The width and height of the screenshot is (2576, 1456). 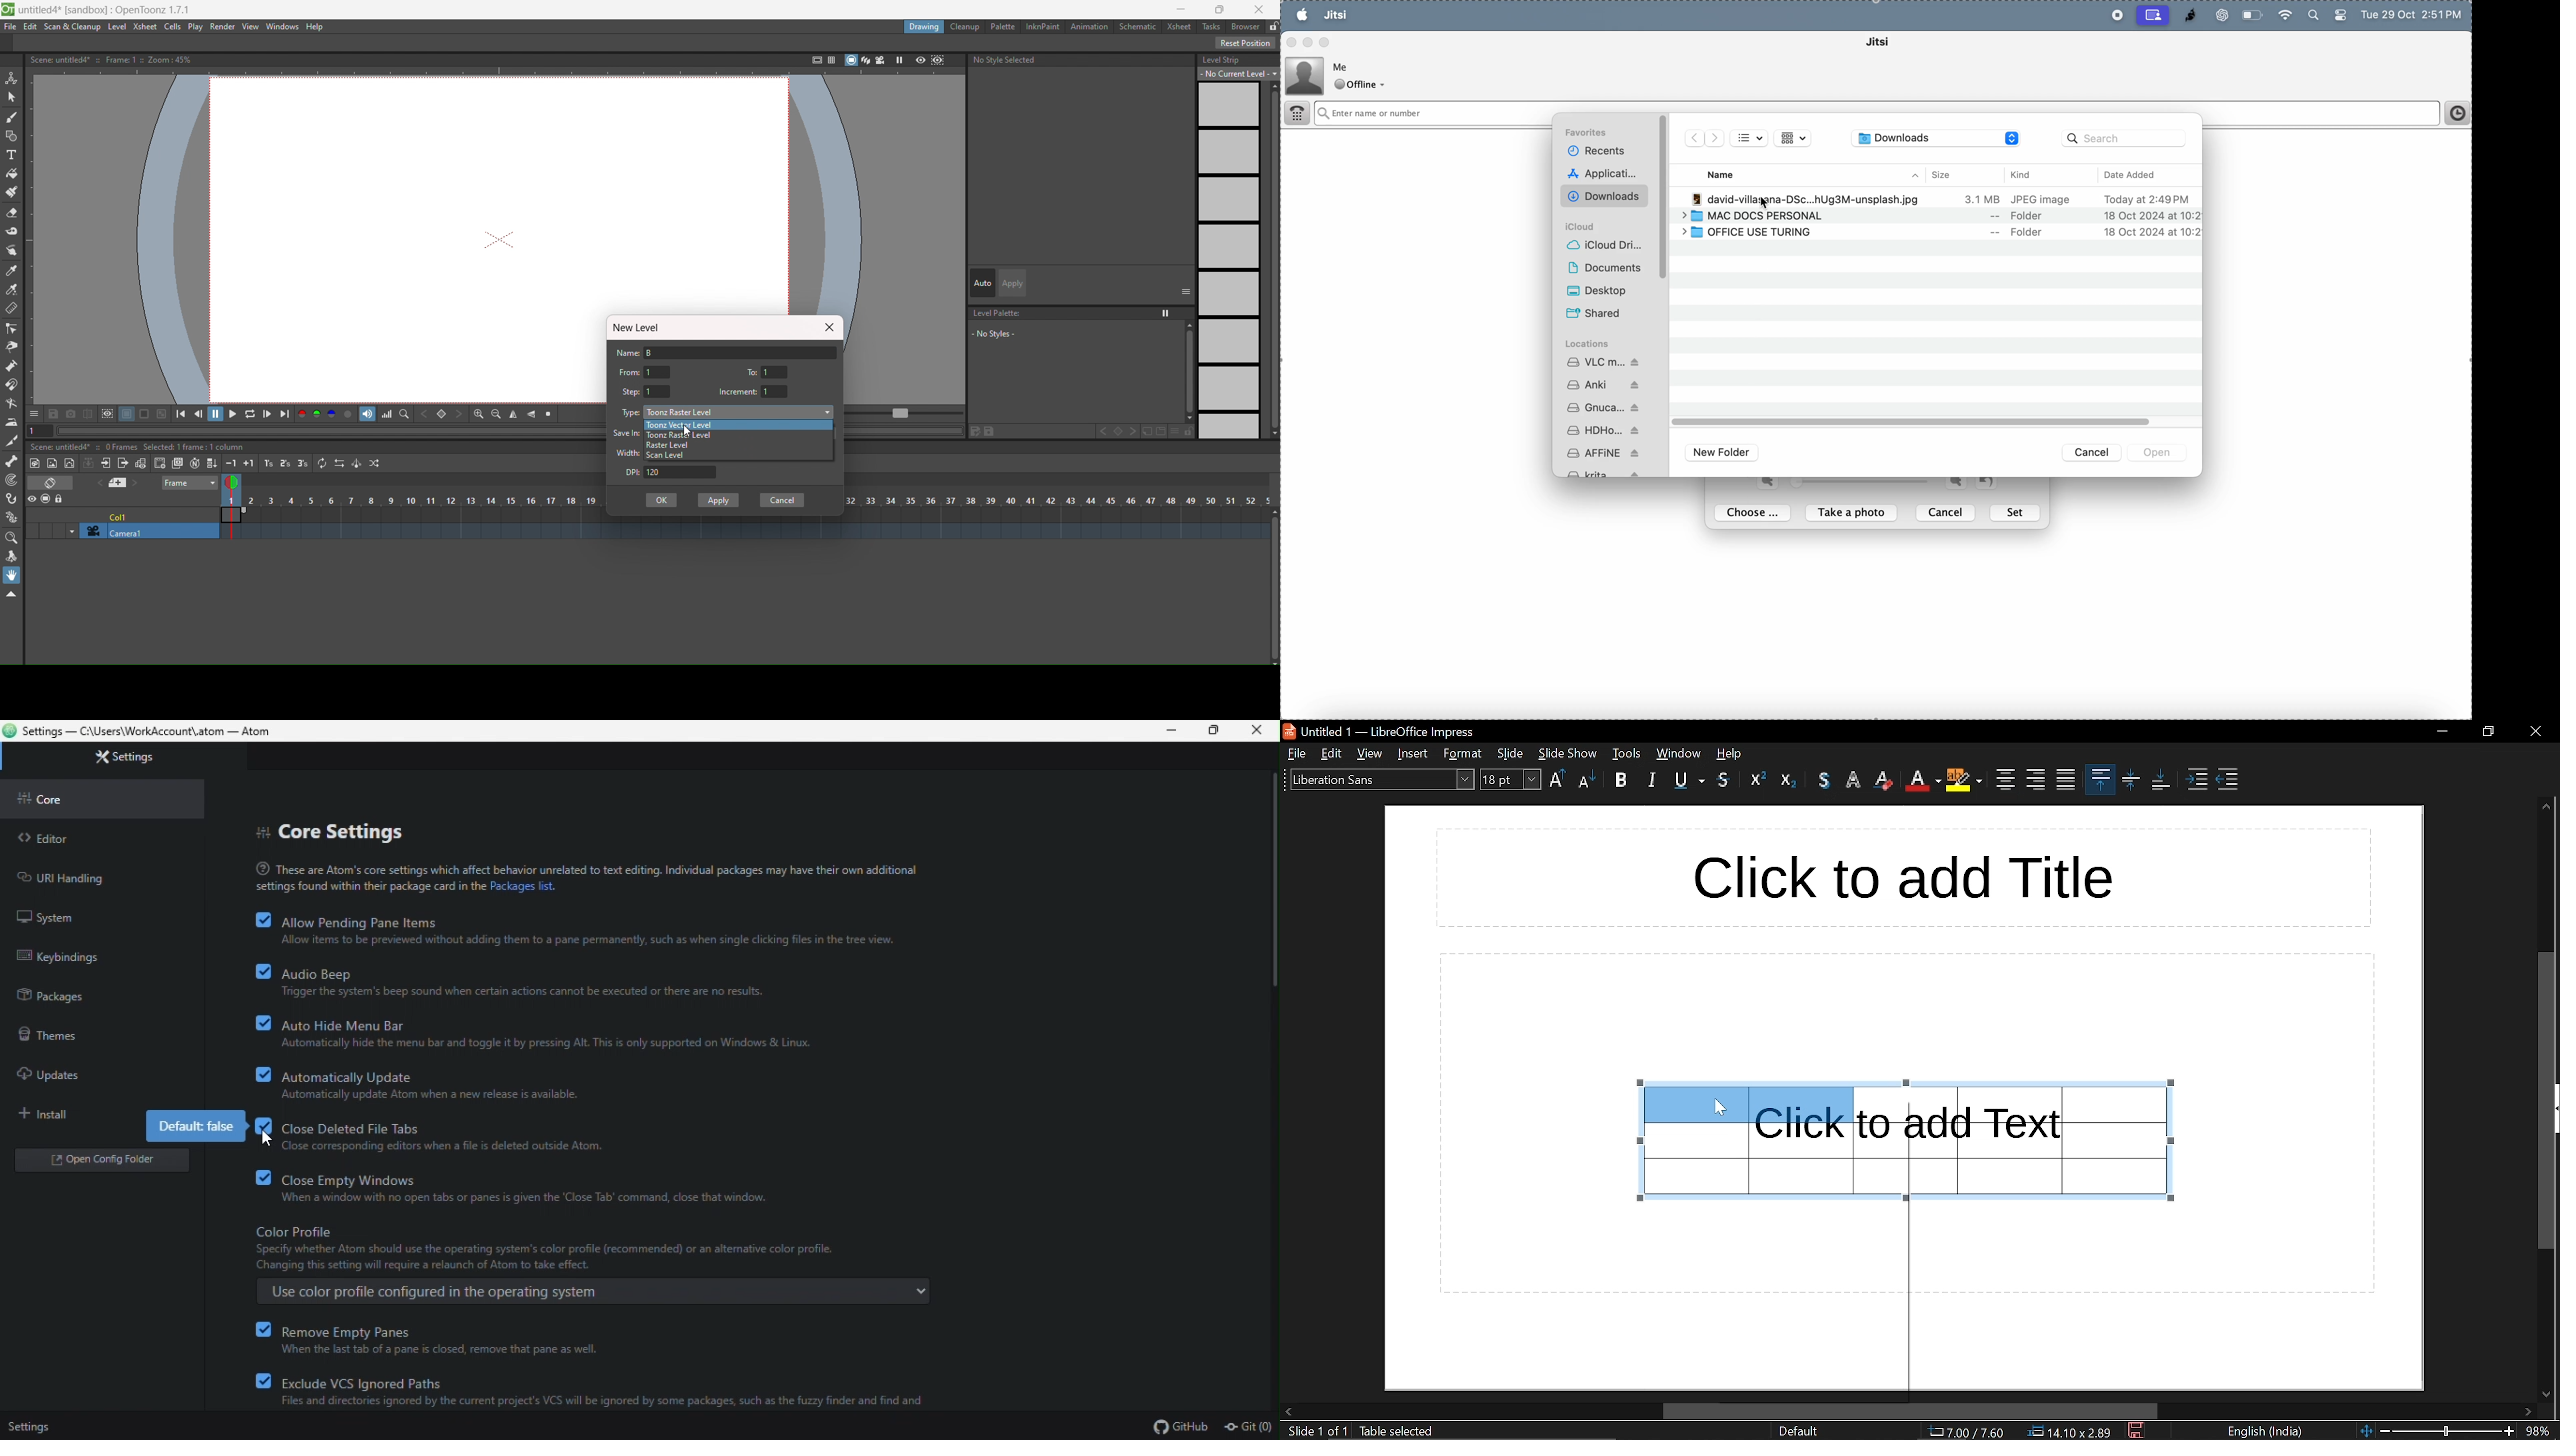 What do you see at coordinates (2254, 15) in the screenshot?
I see `battery` at bounding box center [2254, 15].